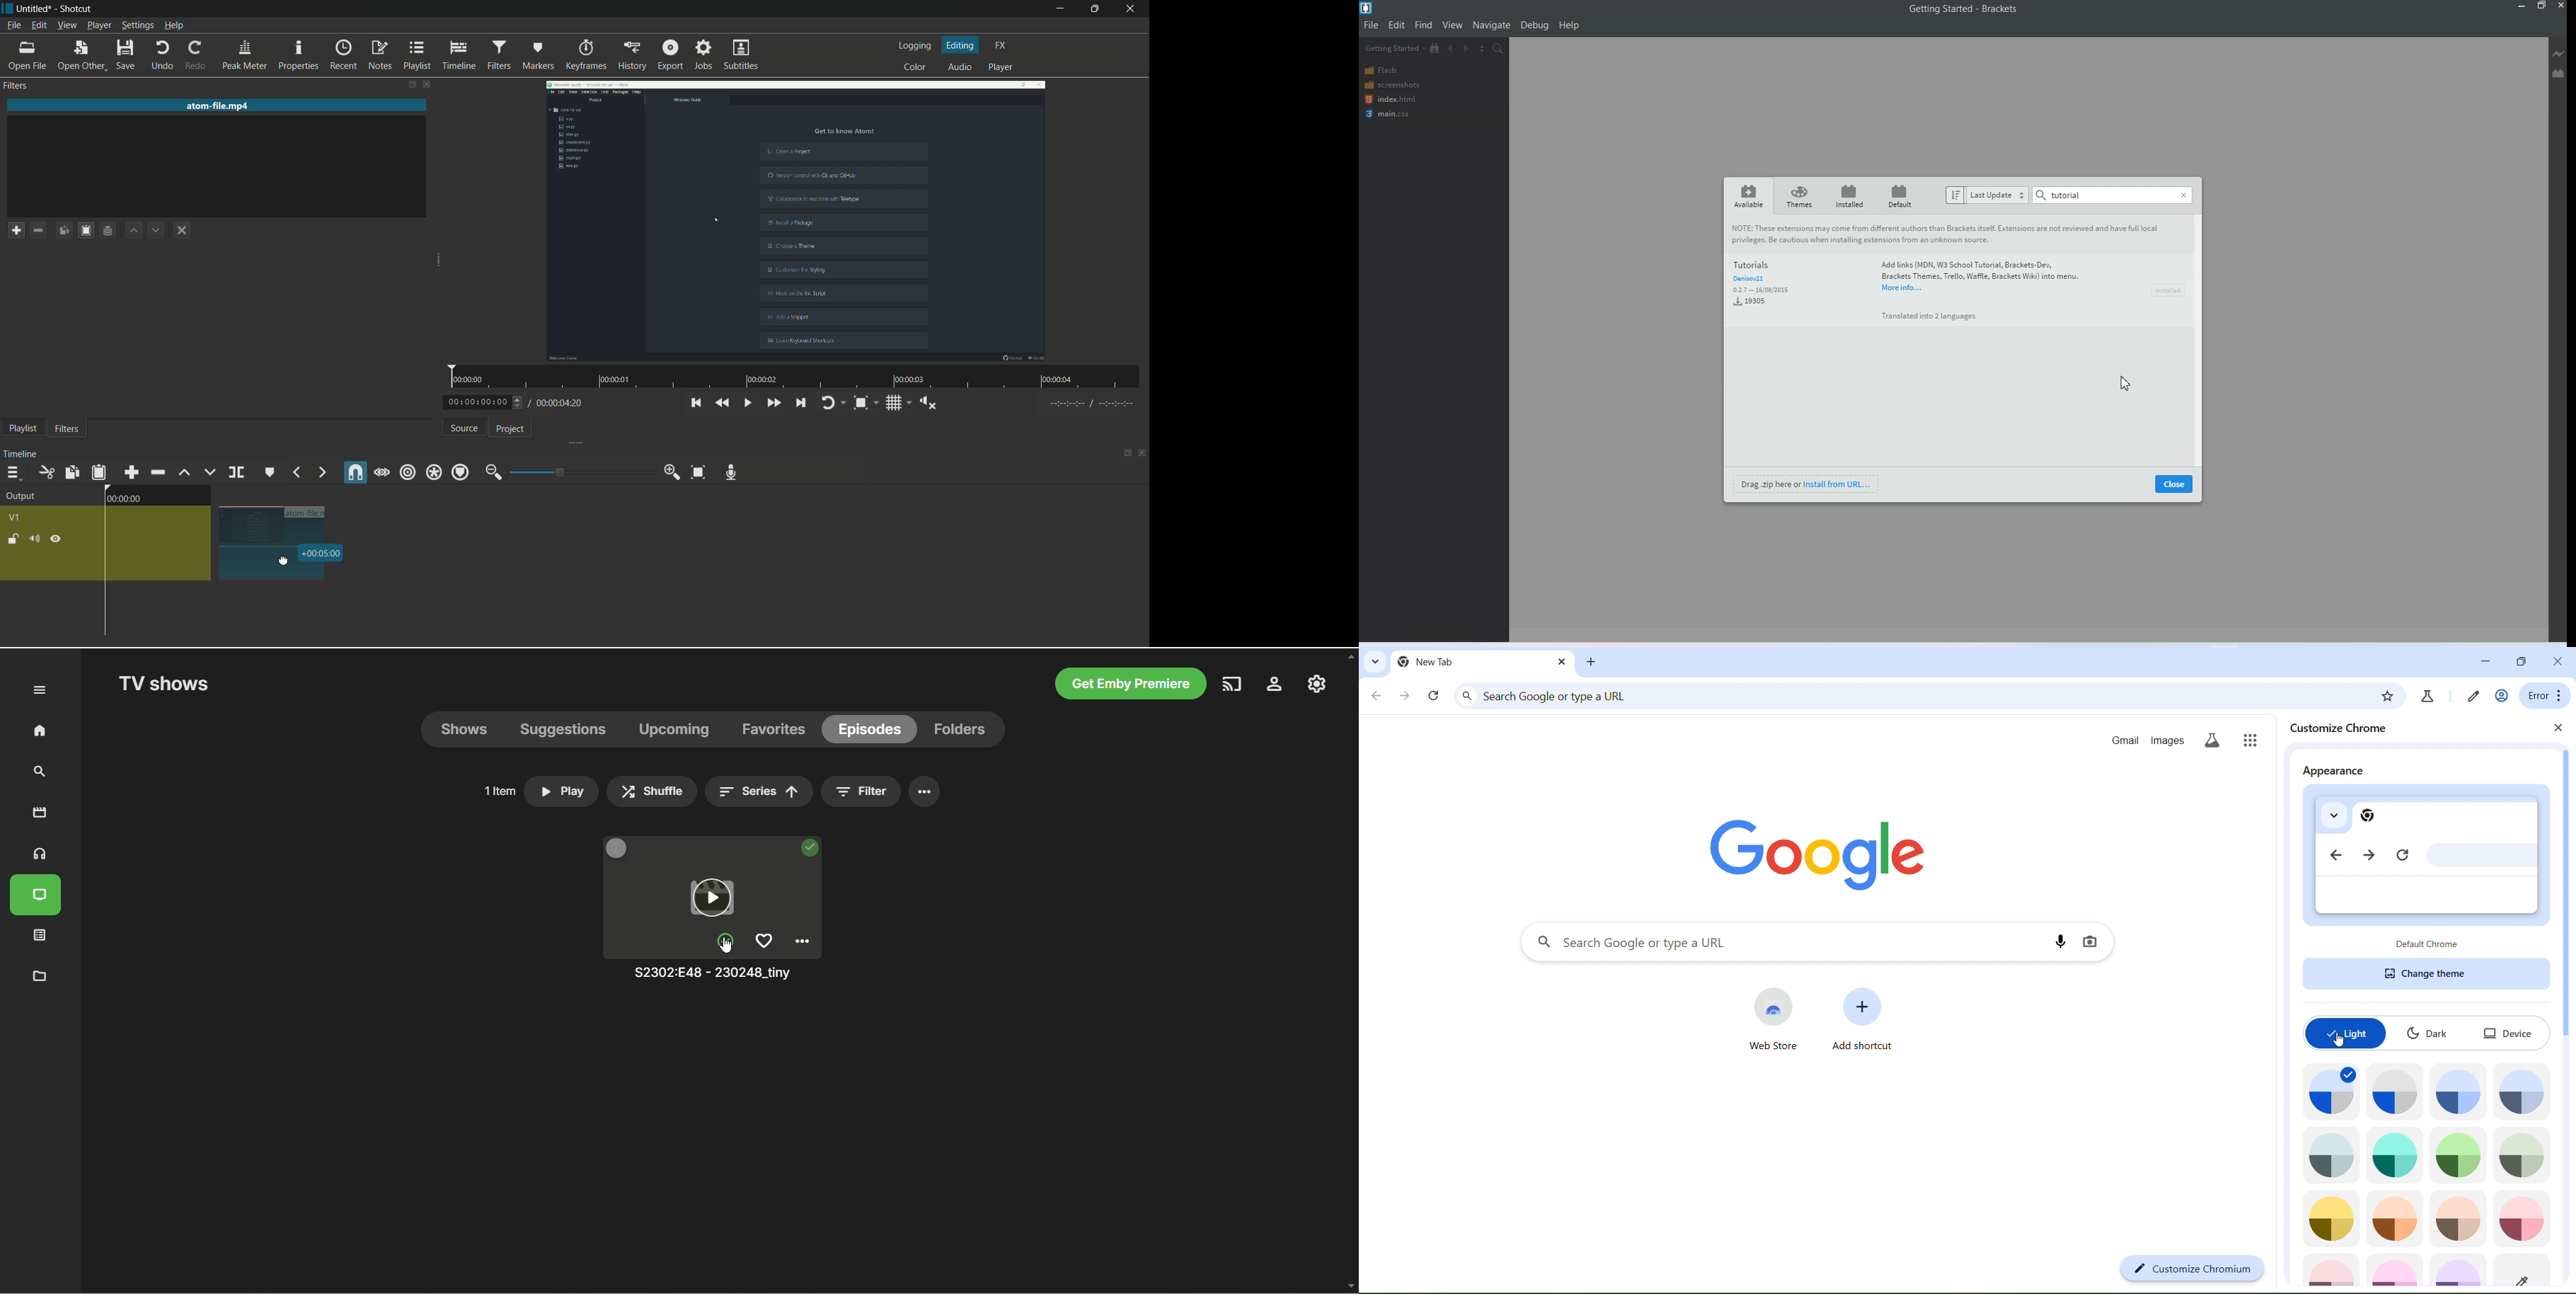 This screenshot has height=1316, width=2576. I want to click on move filter up, so click(184, 474).